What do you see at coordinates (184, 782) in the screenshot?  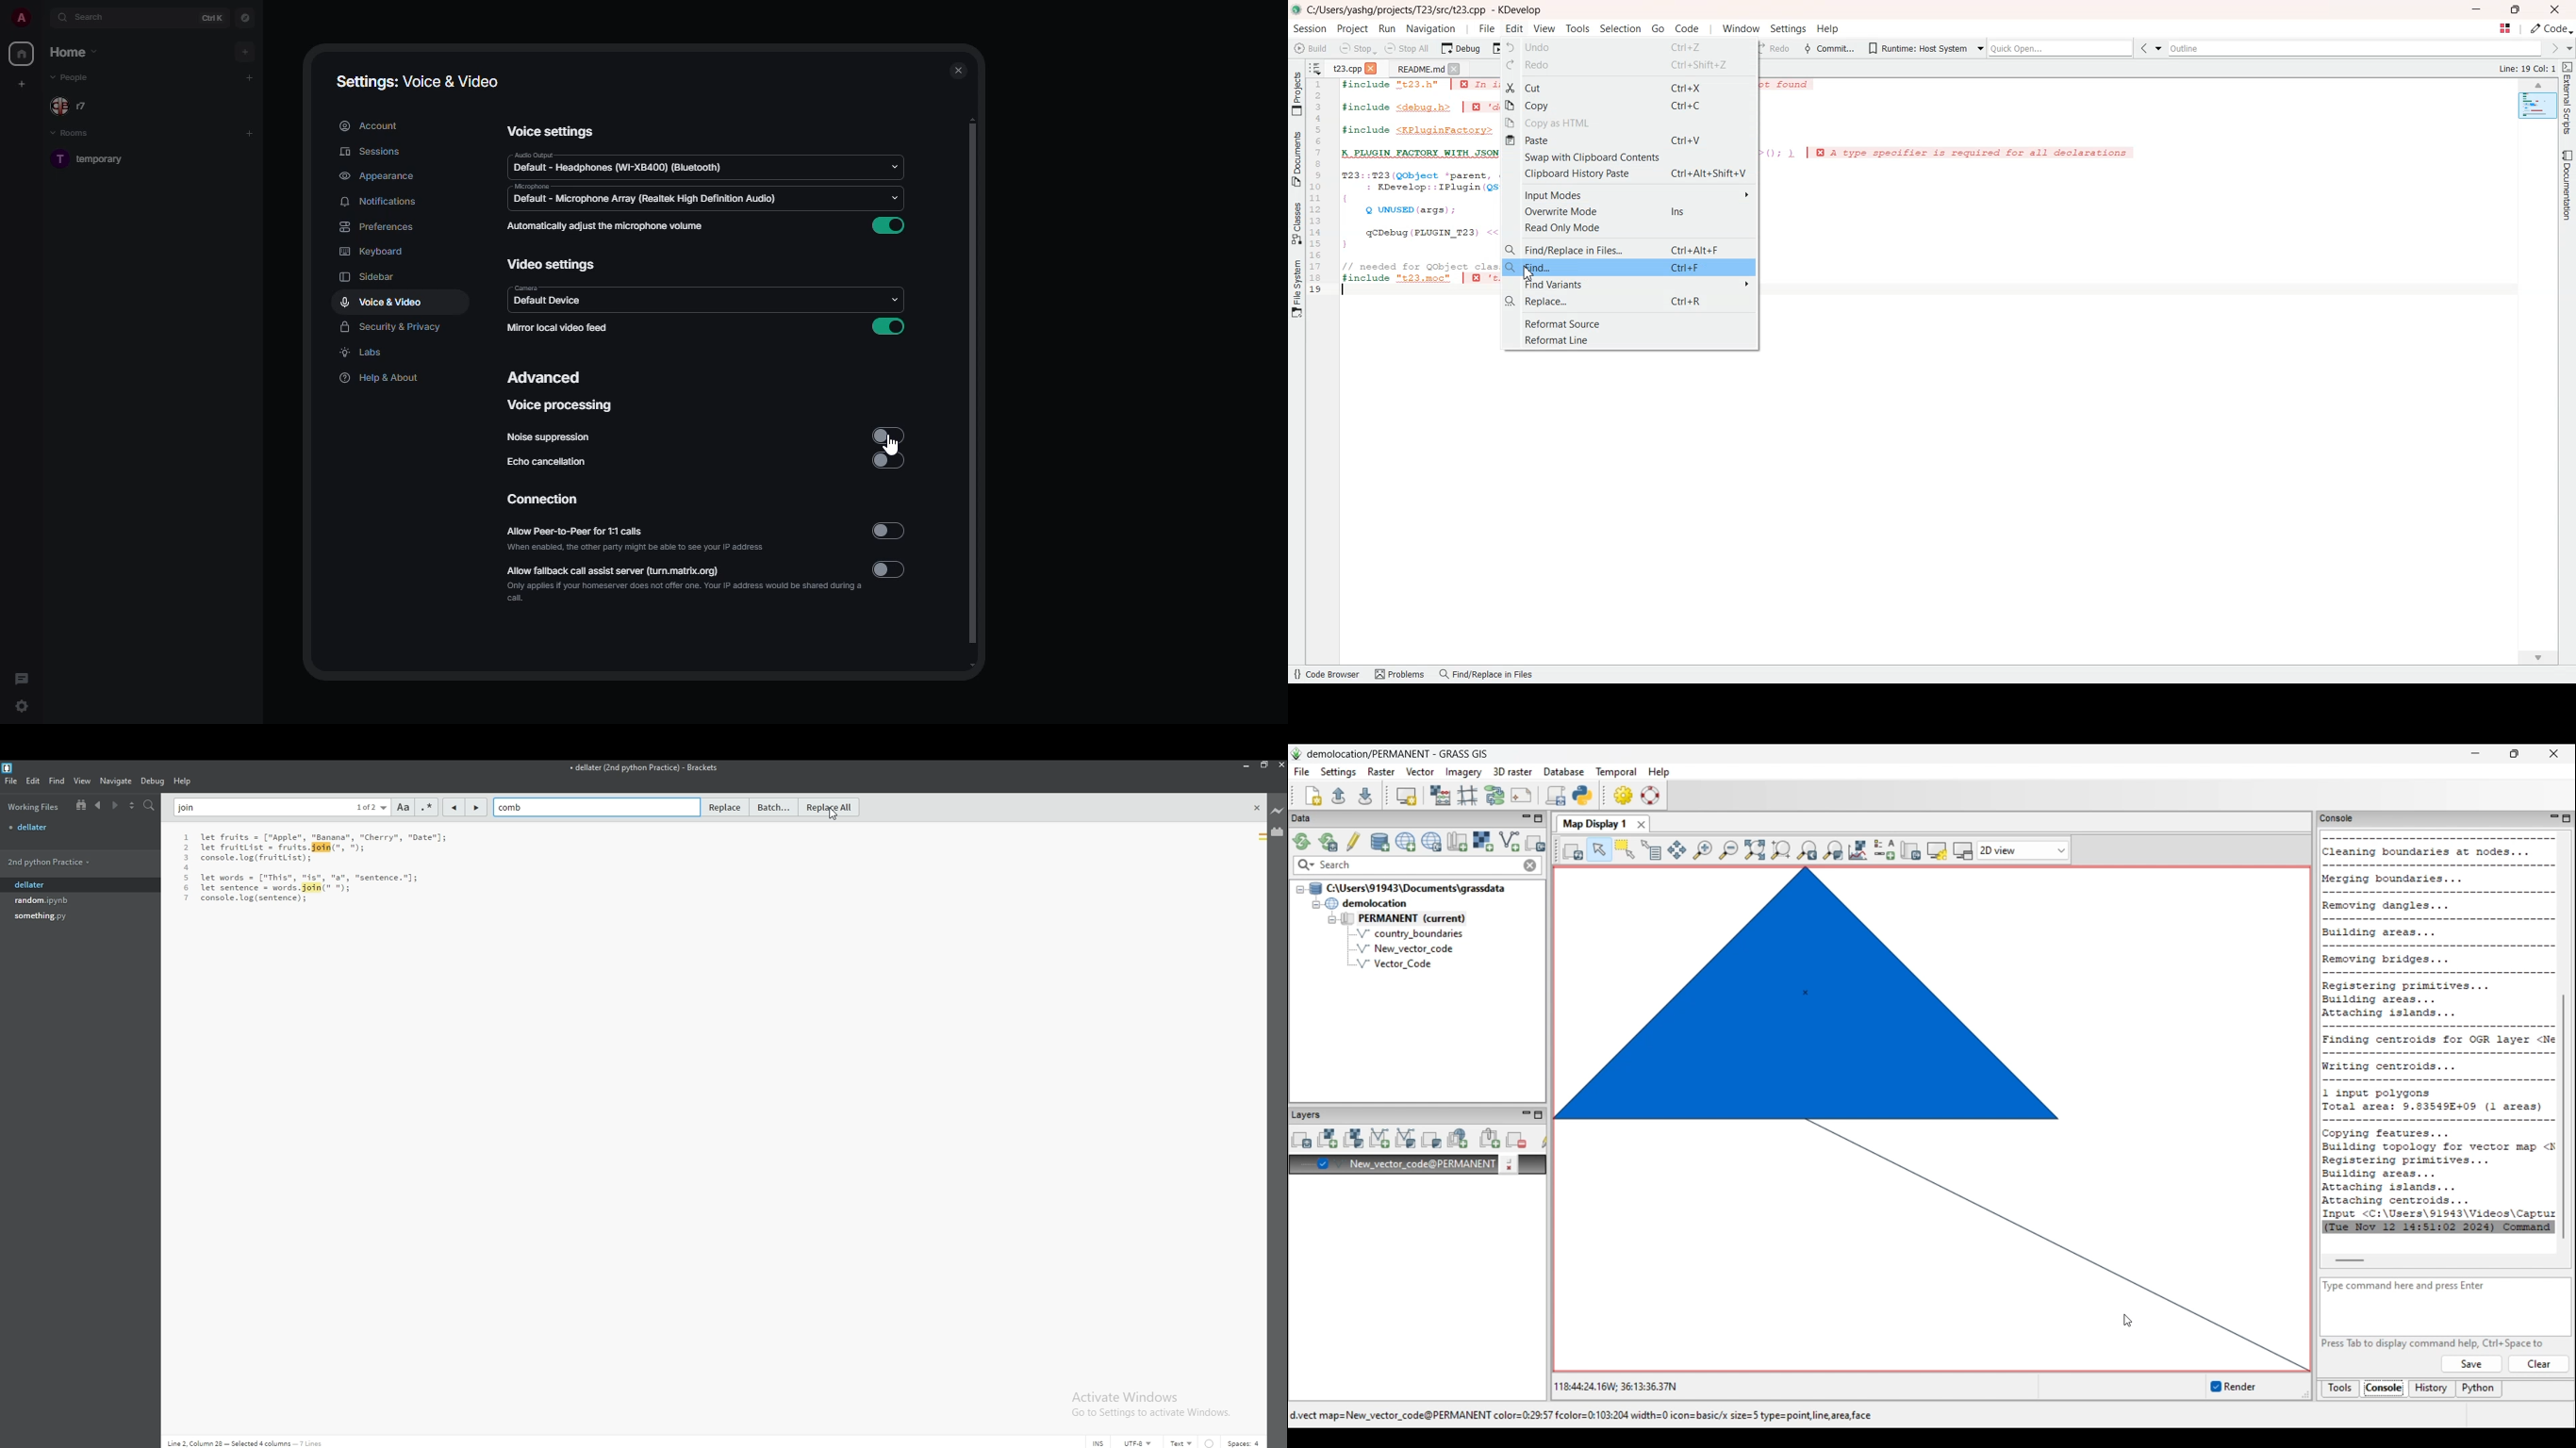 I see `help` at bounding box center [184, 782].